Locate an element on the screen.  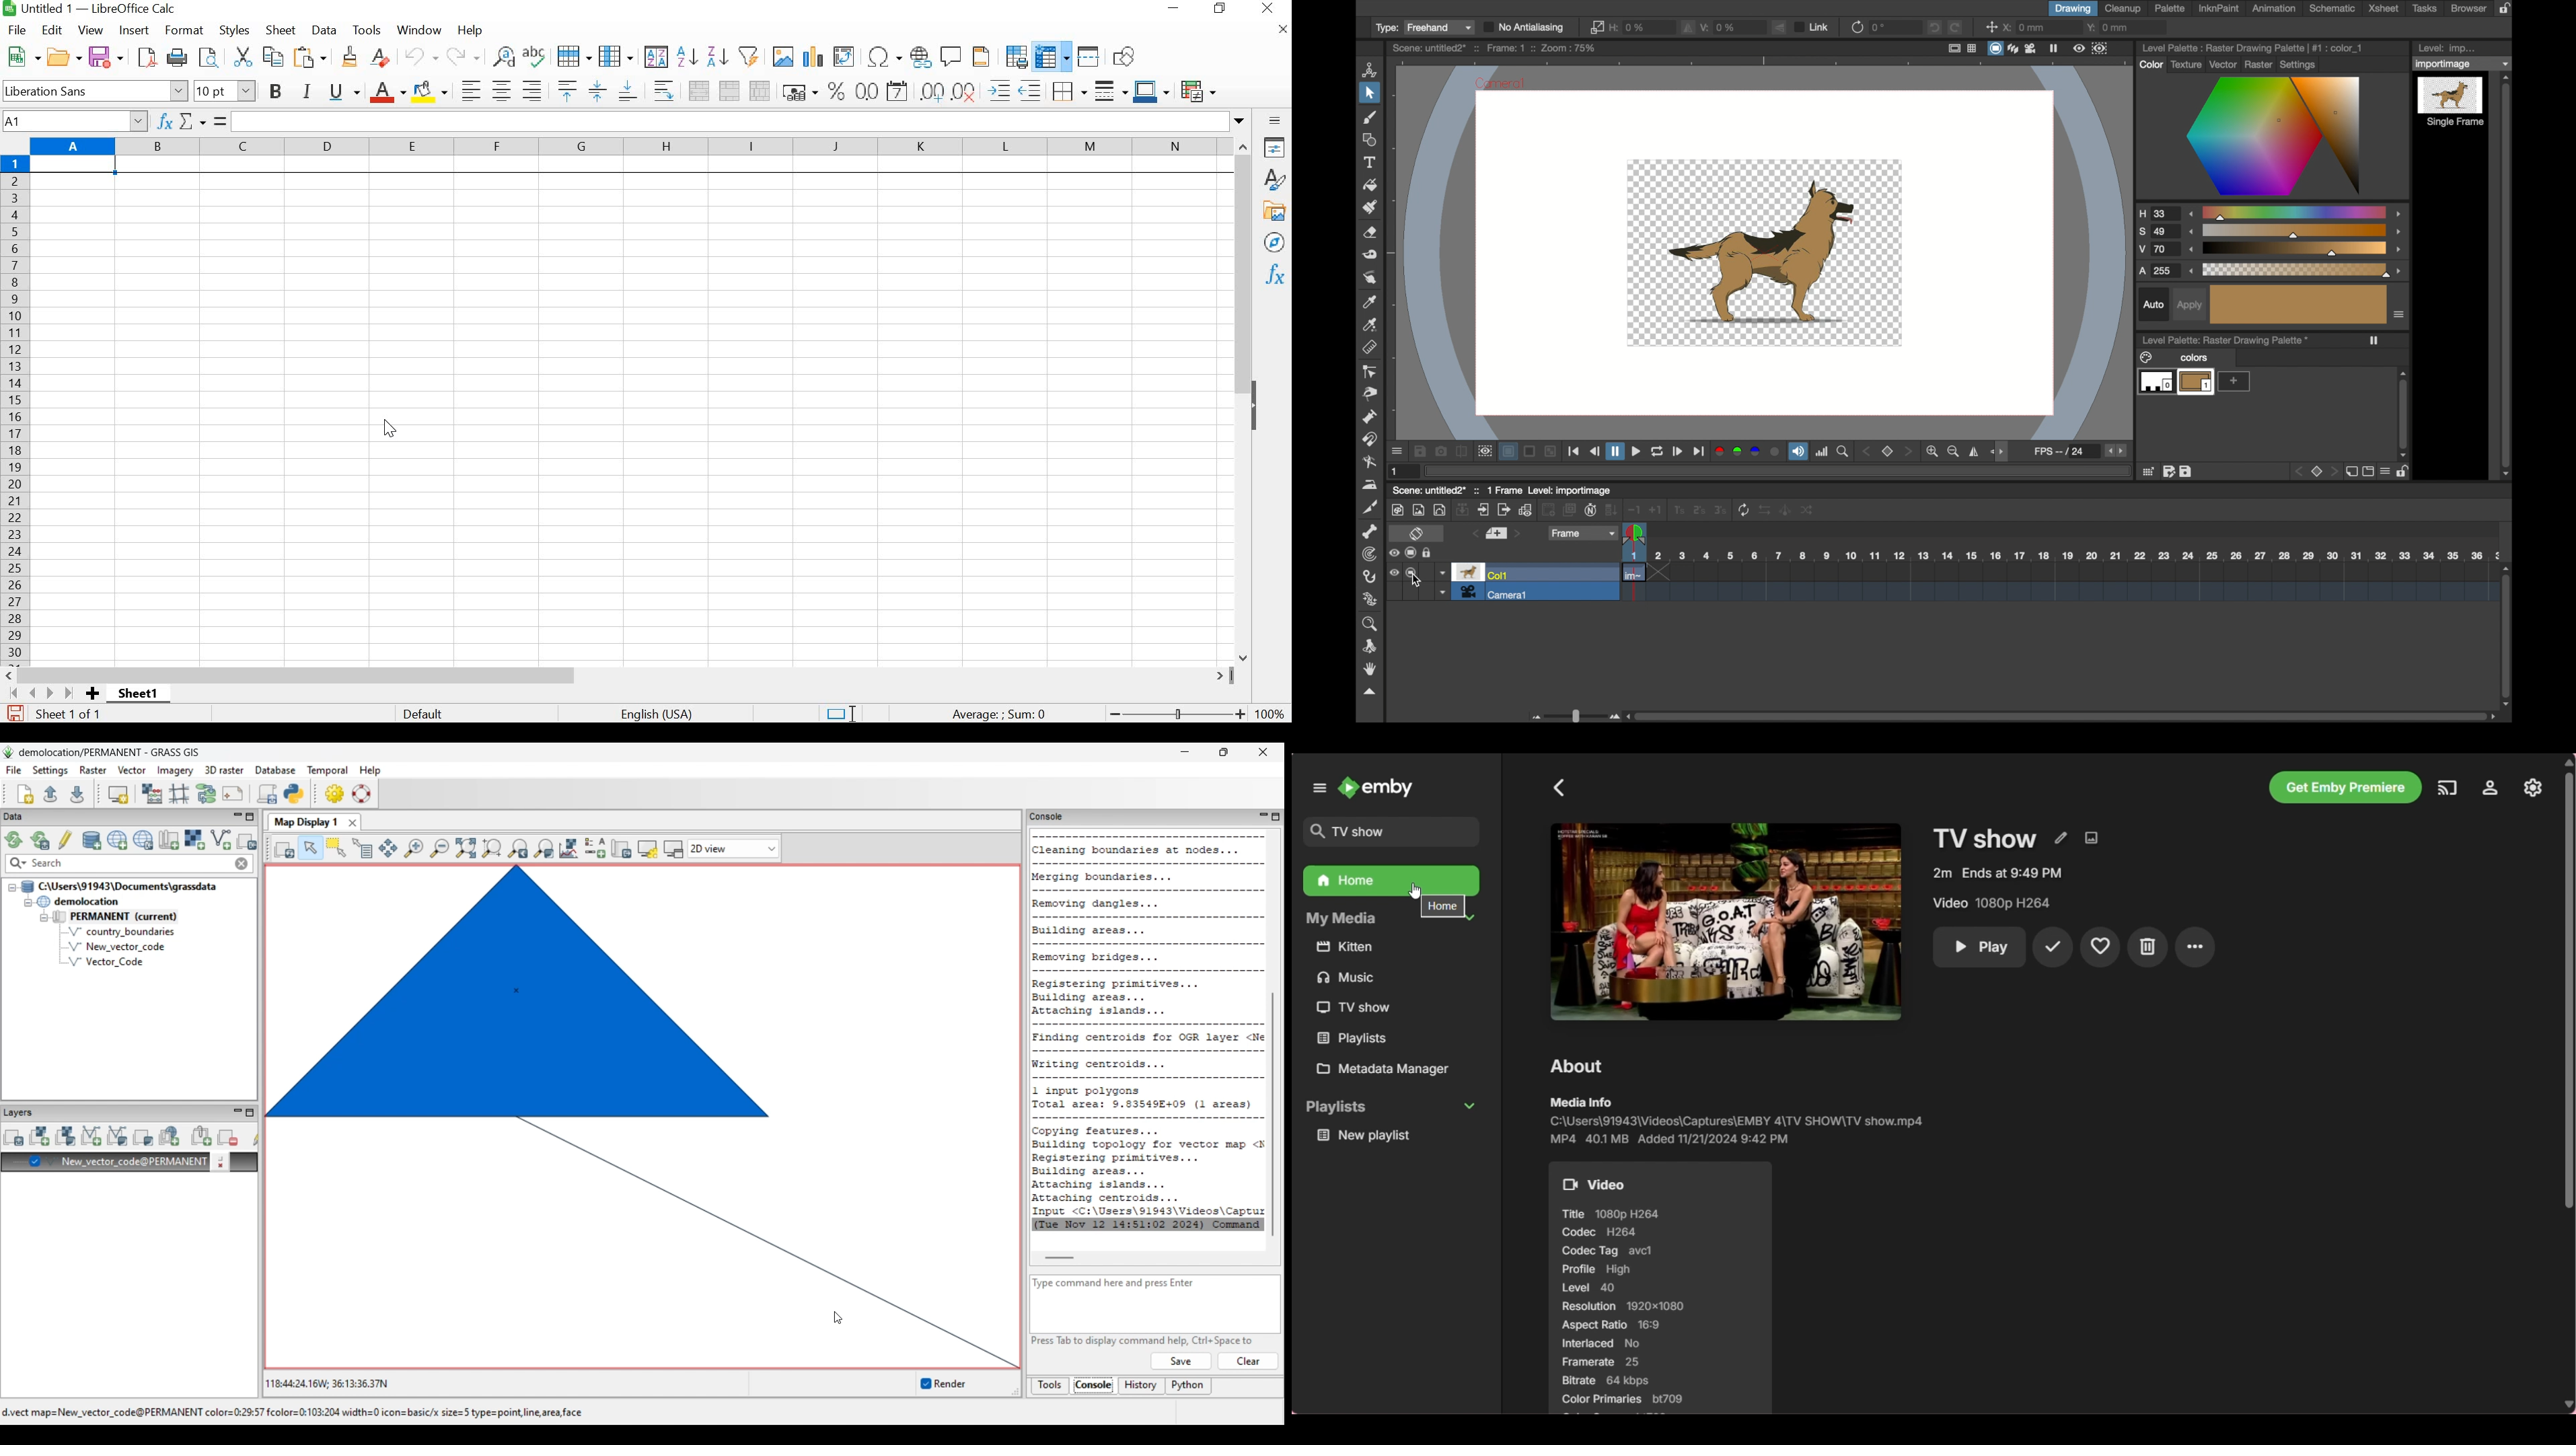
INSERT OR EDIT PIVOT TABLE is located at coordinates (844, 57).